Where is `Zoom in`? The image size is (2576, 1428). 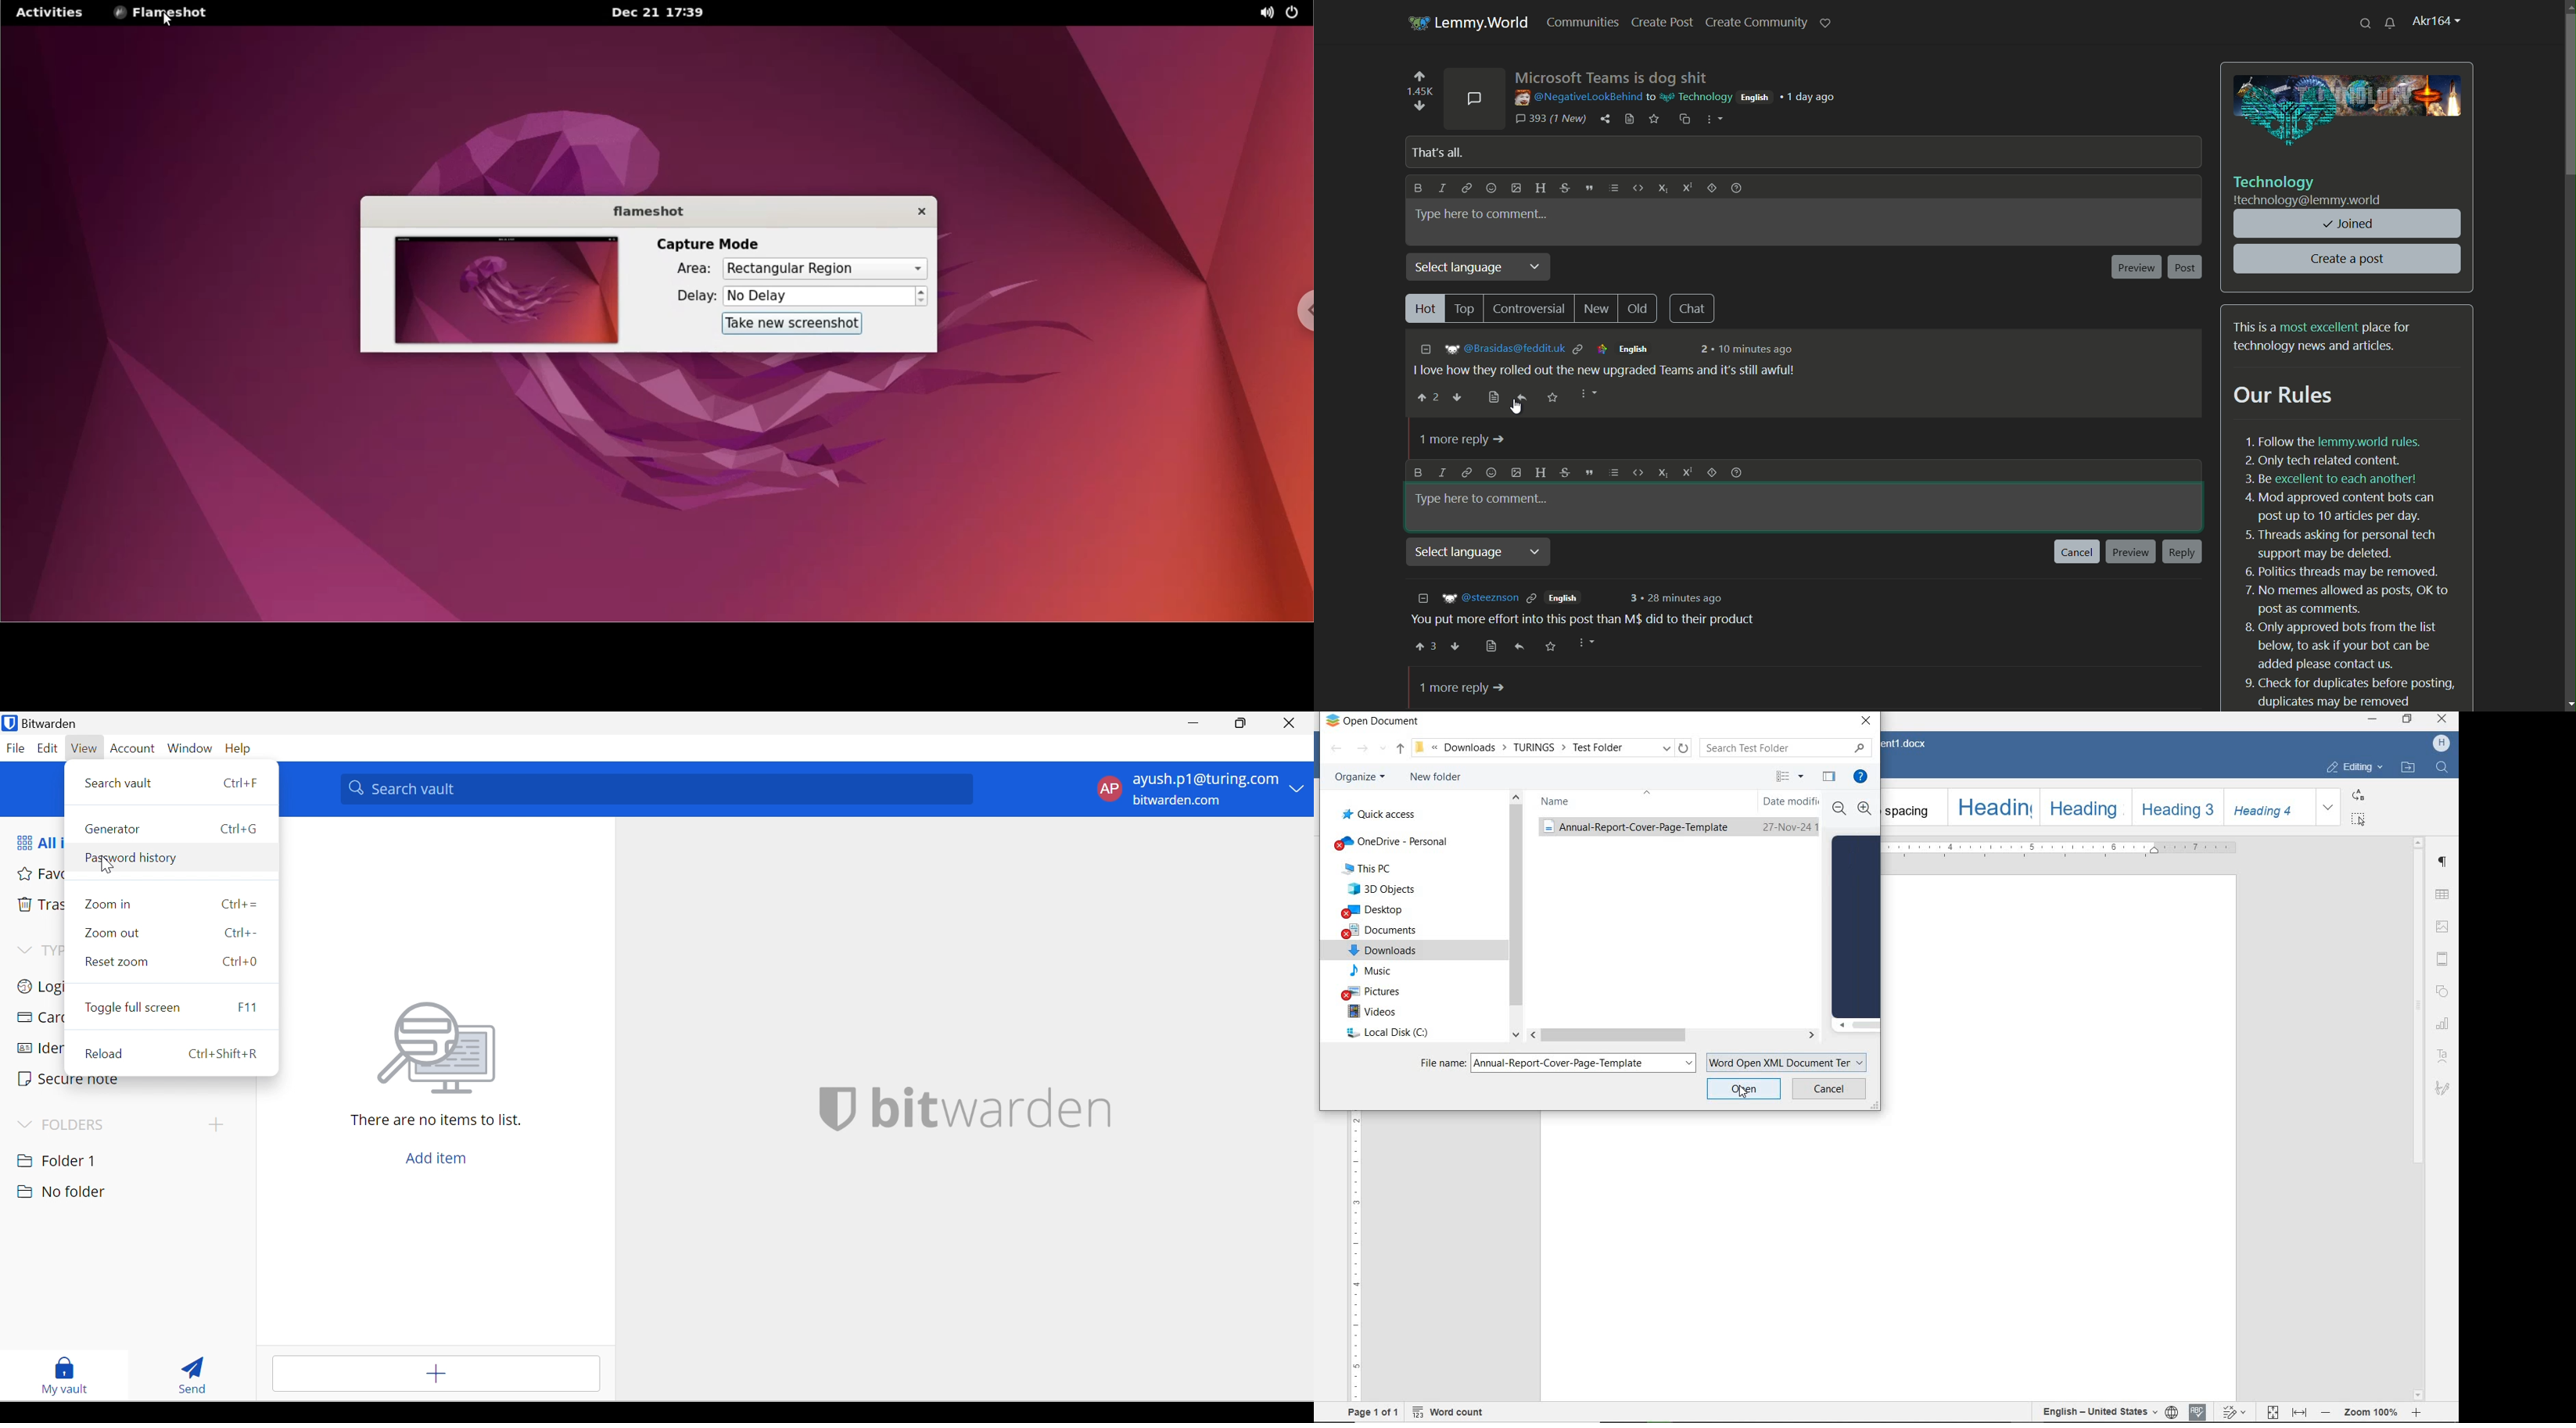 Zoom in is located at coordinates (1865, 809).